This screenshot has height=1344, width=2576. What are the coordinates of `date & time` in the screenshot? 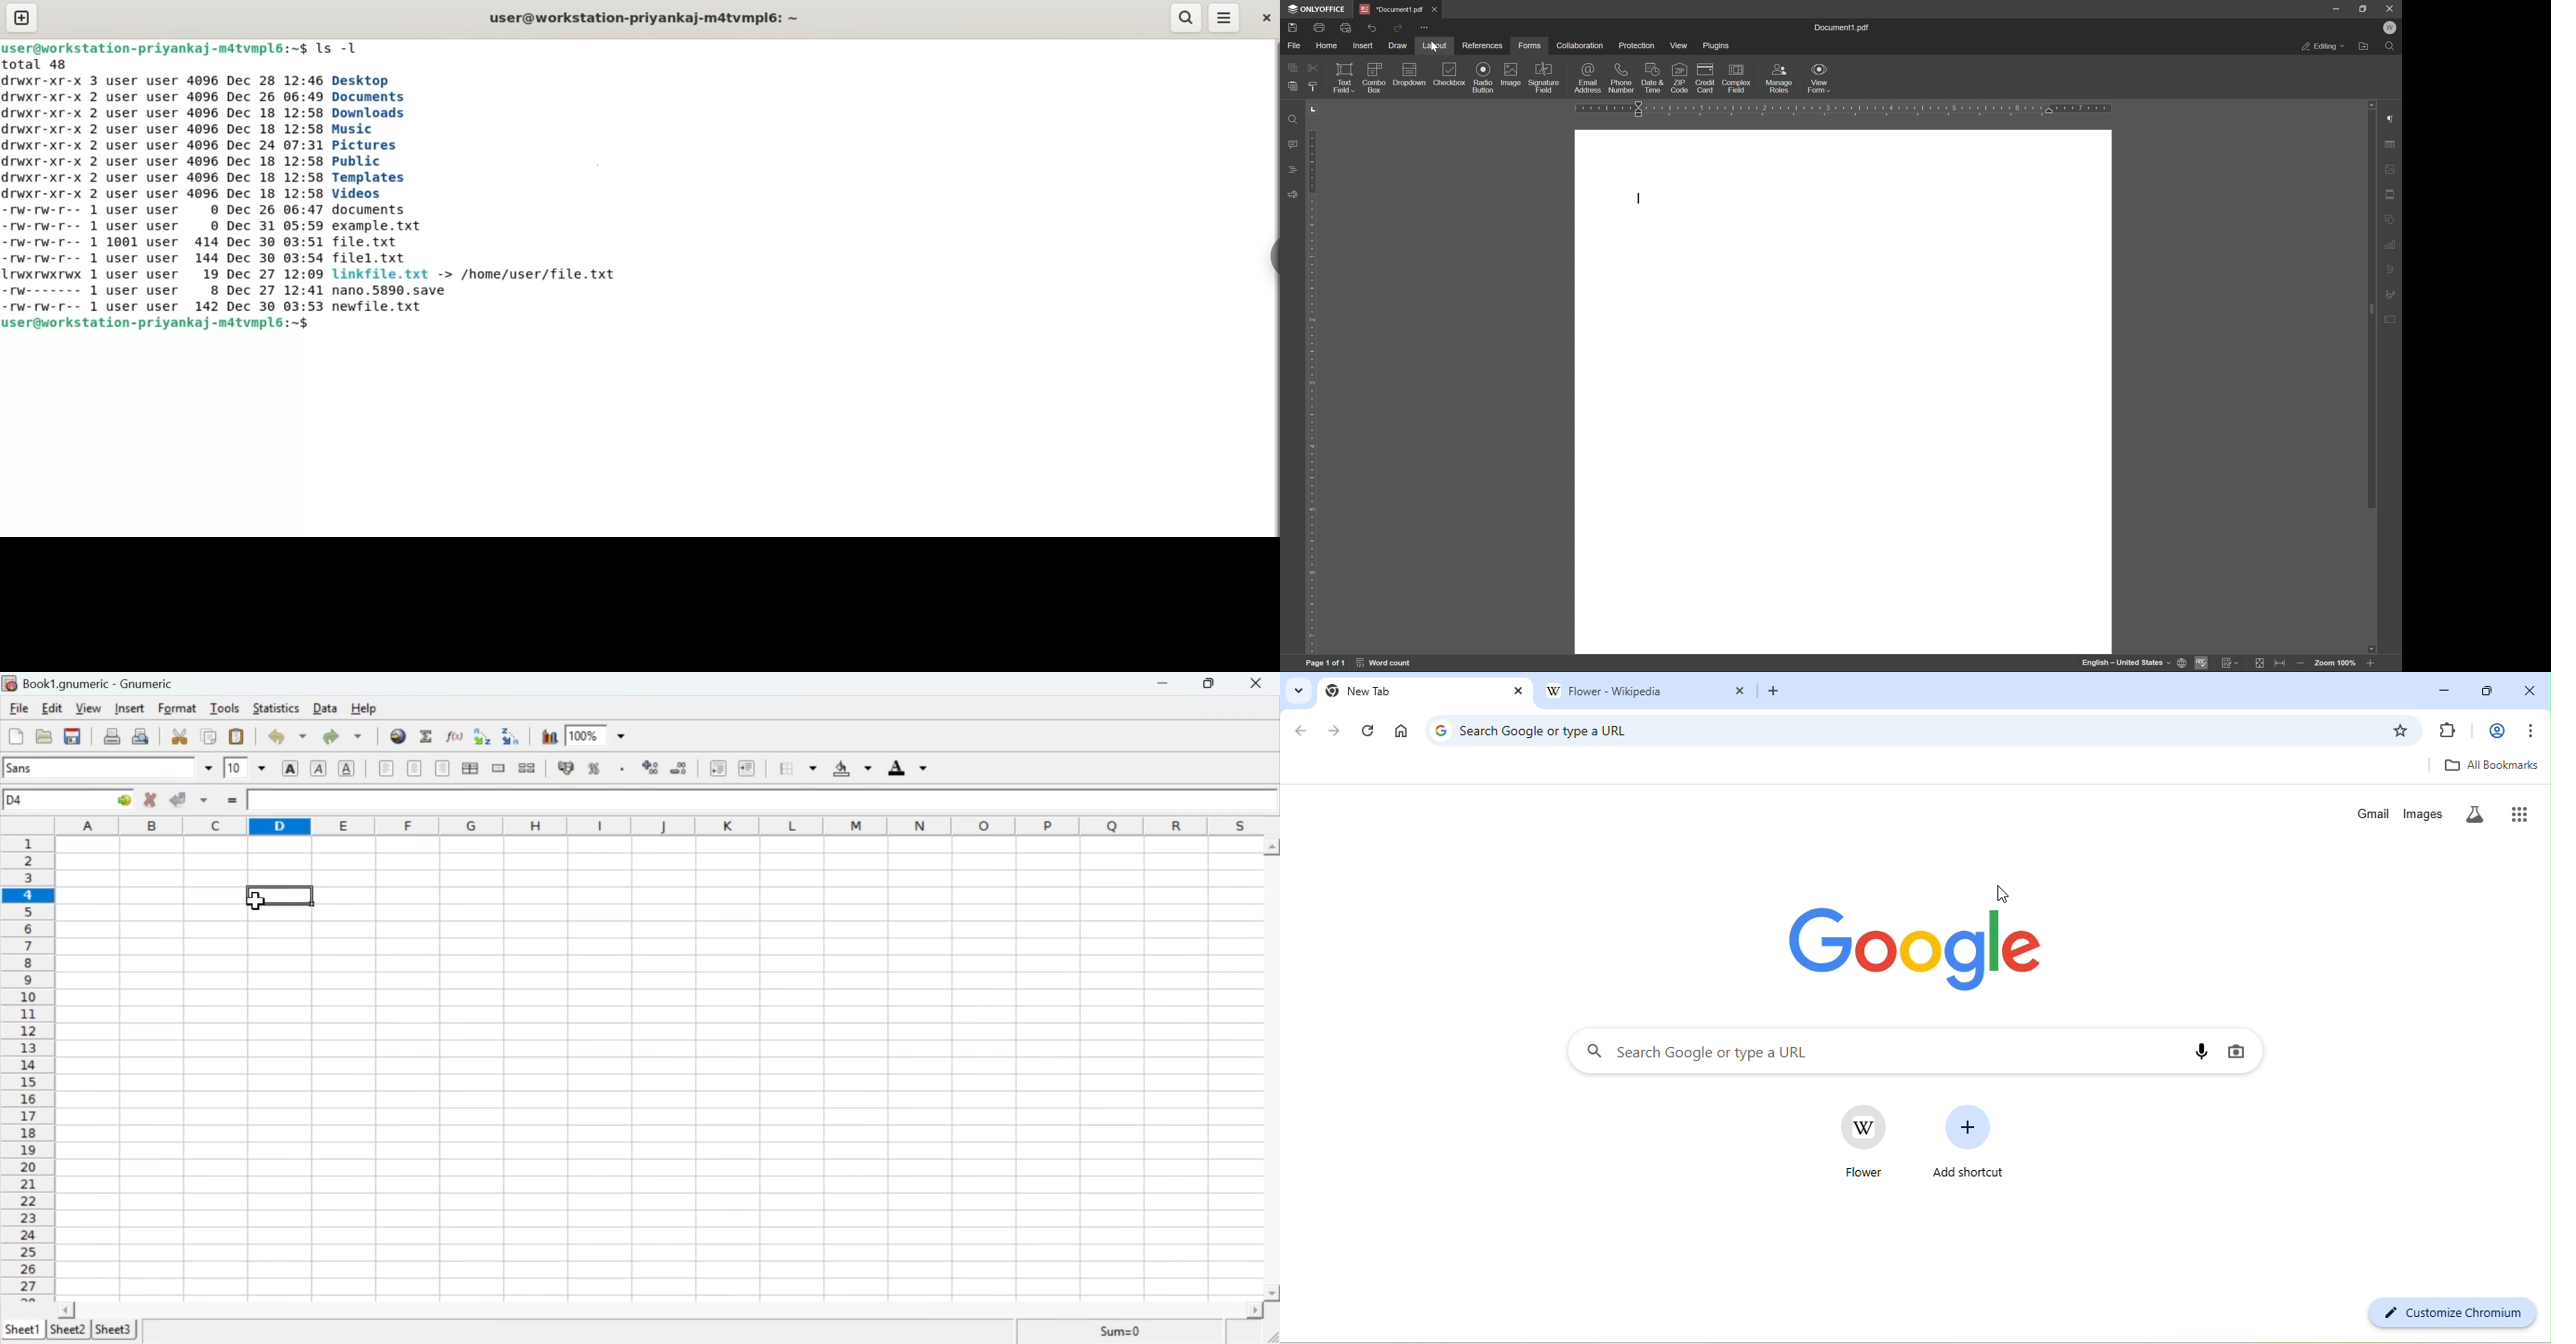 It's located at (1652, 76).